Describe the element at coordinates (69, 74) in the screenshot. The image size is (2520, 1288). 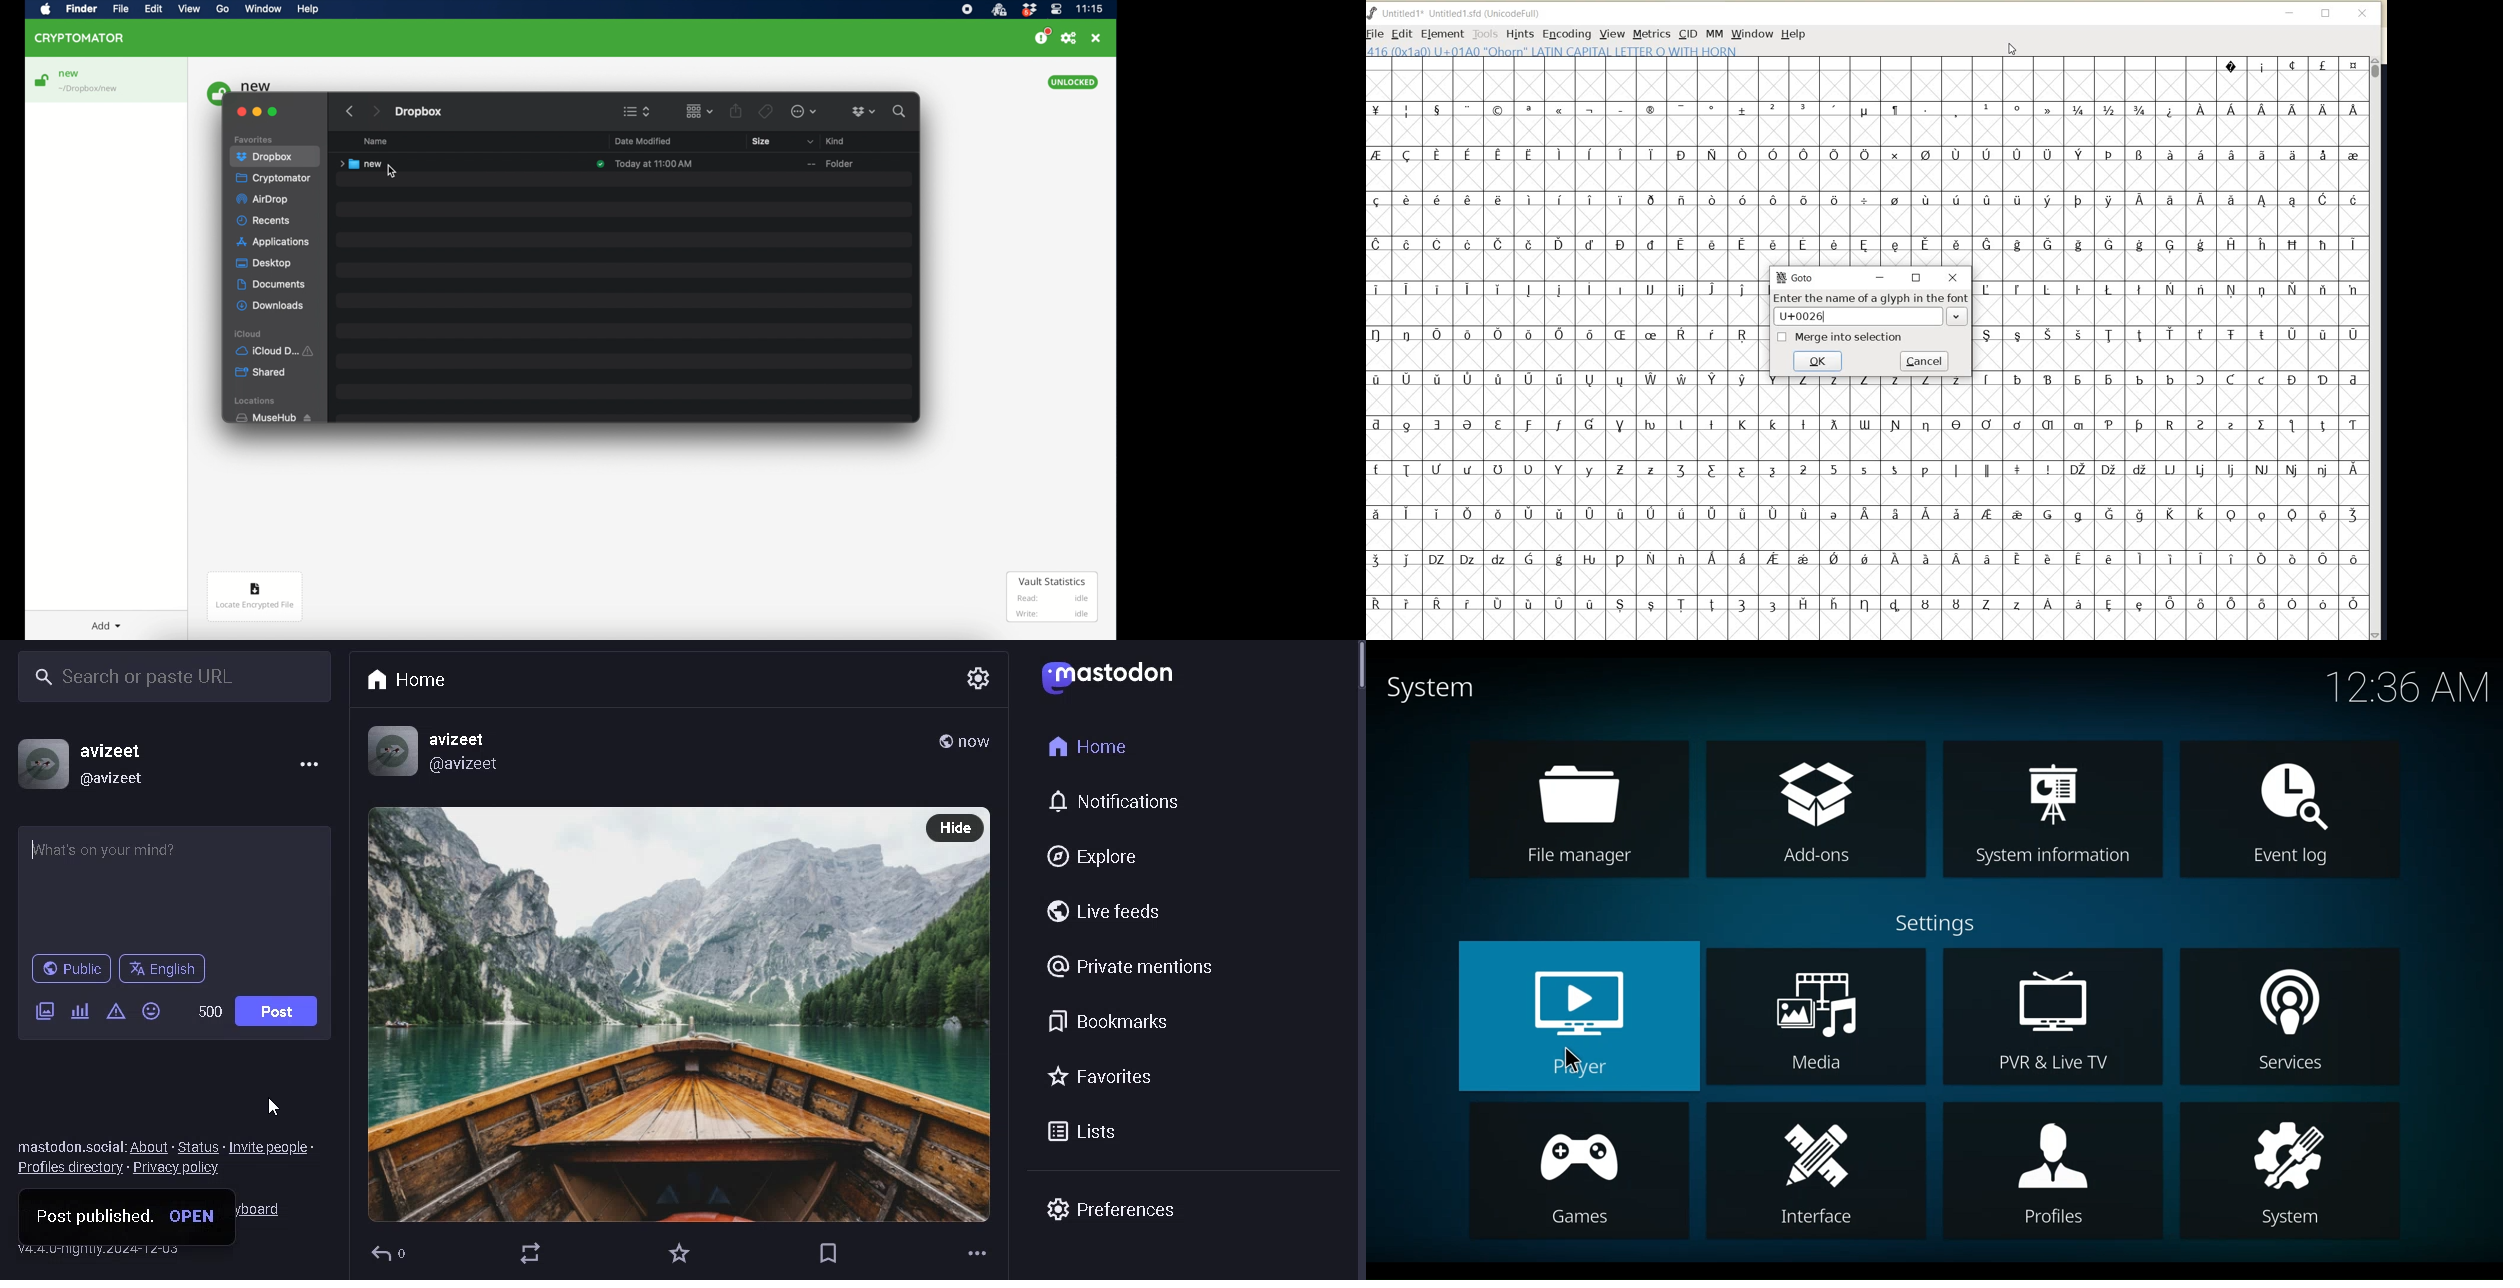
I see `new` at that location.